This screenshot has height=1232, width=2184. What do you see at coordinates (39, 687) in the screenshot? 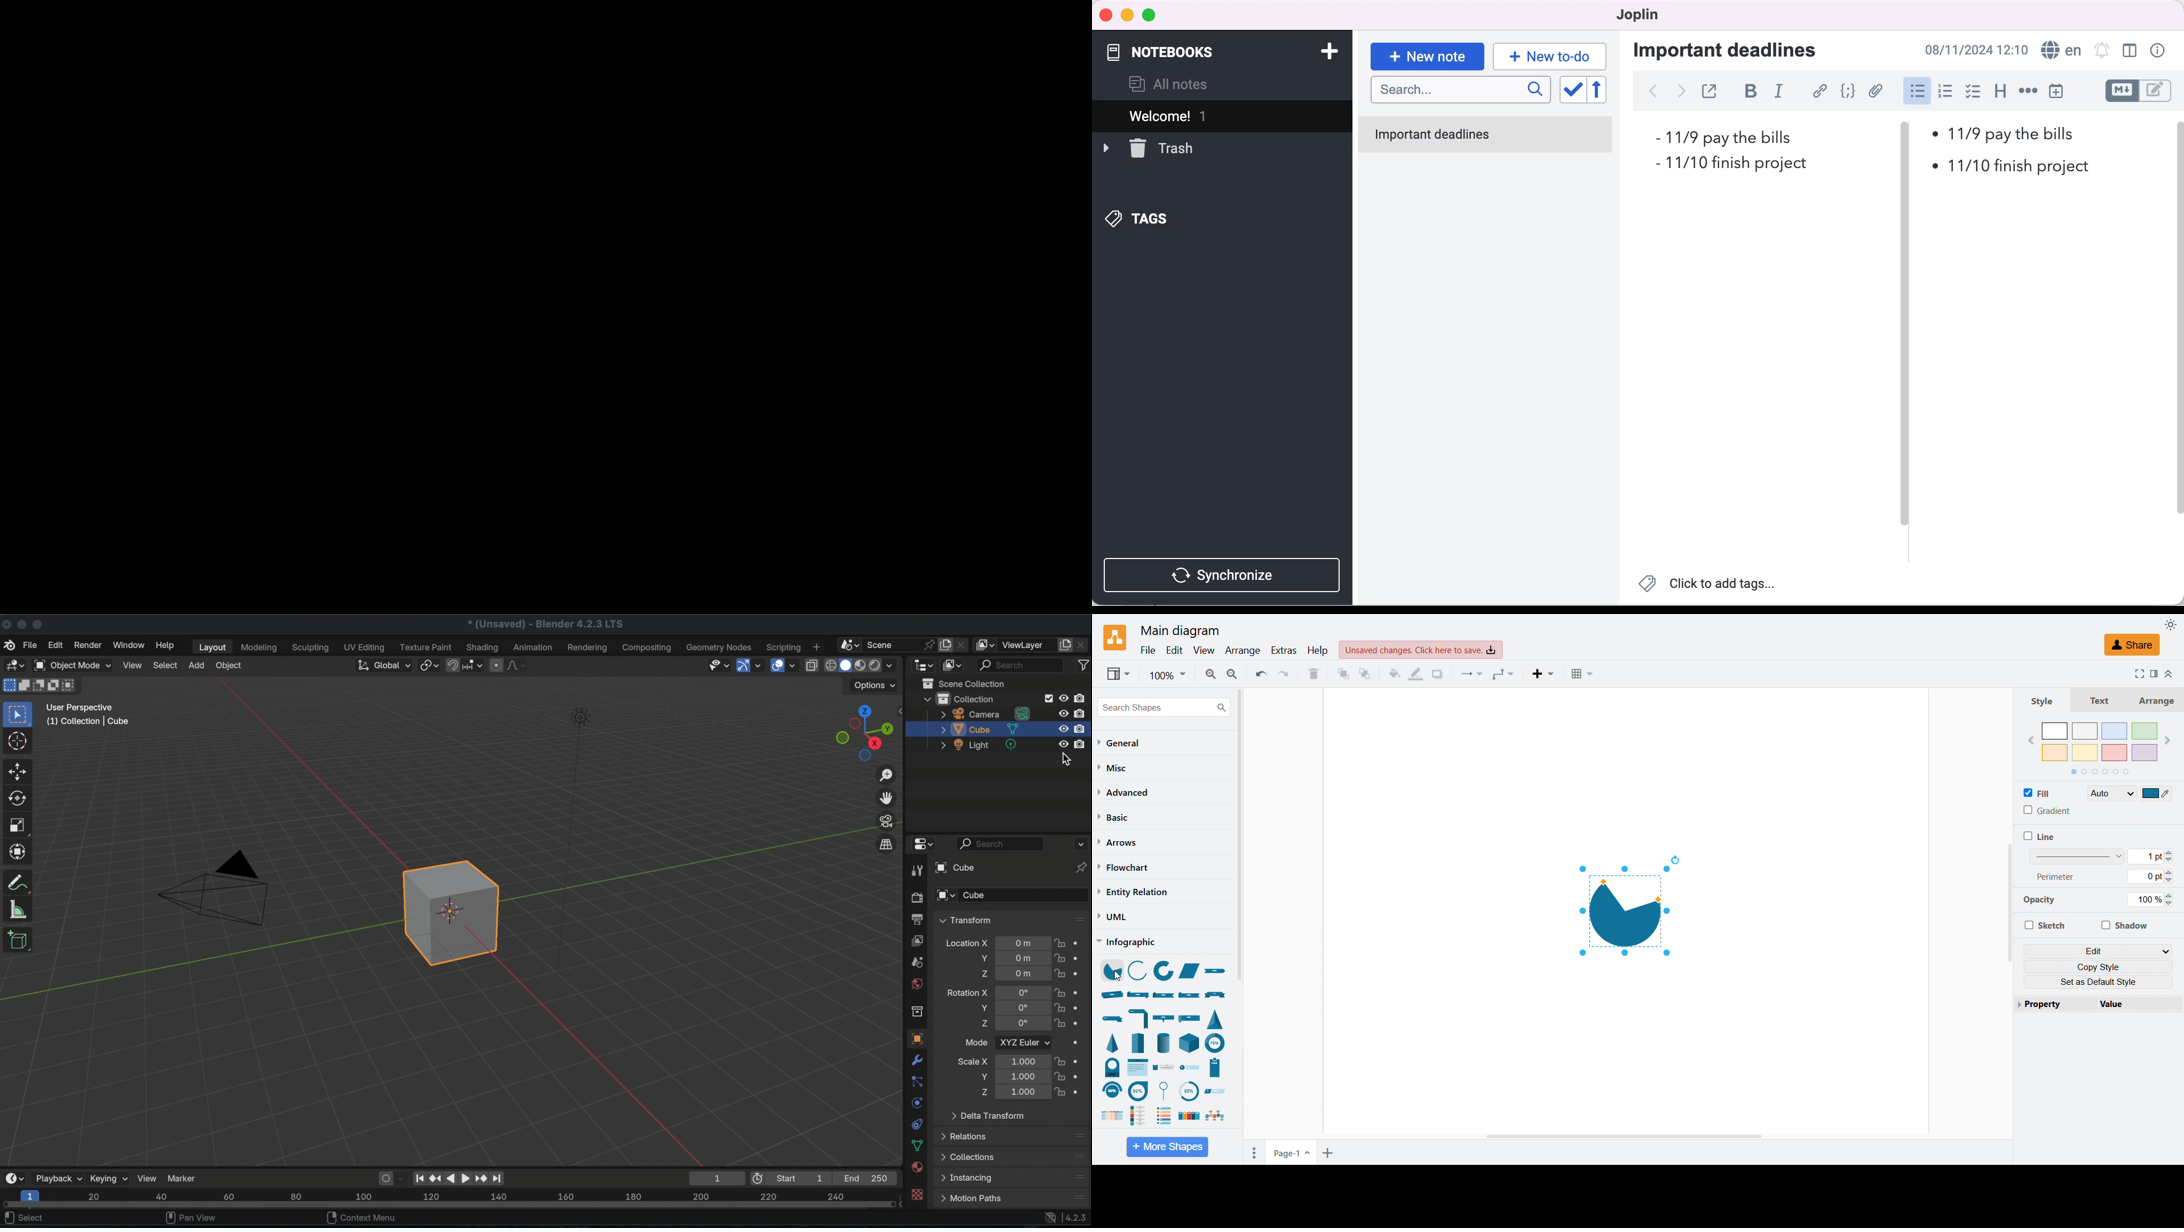
I see `mode subtract existing selection` at bounding box center [39, 687].